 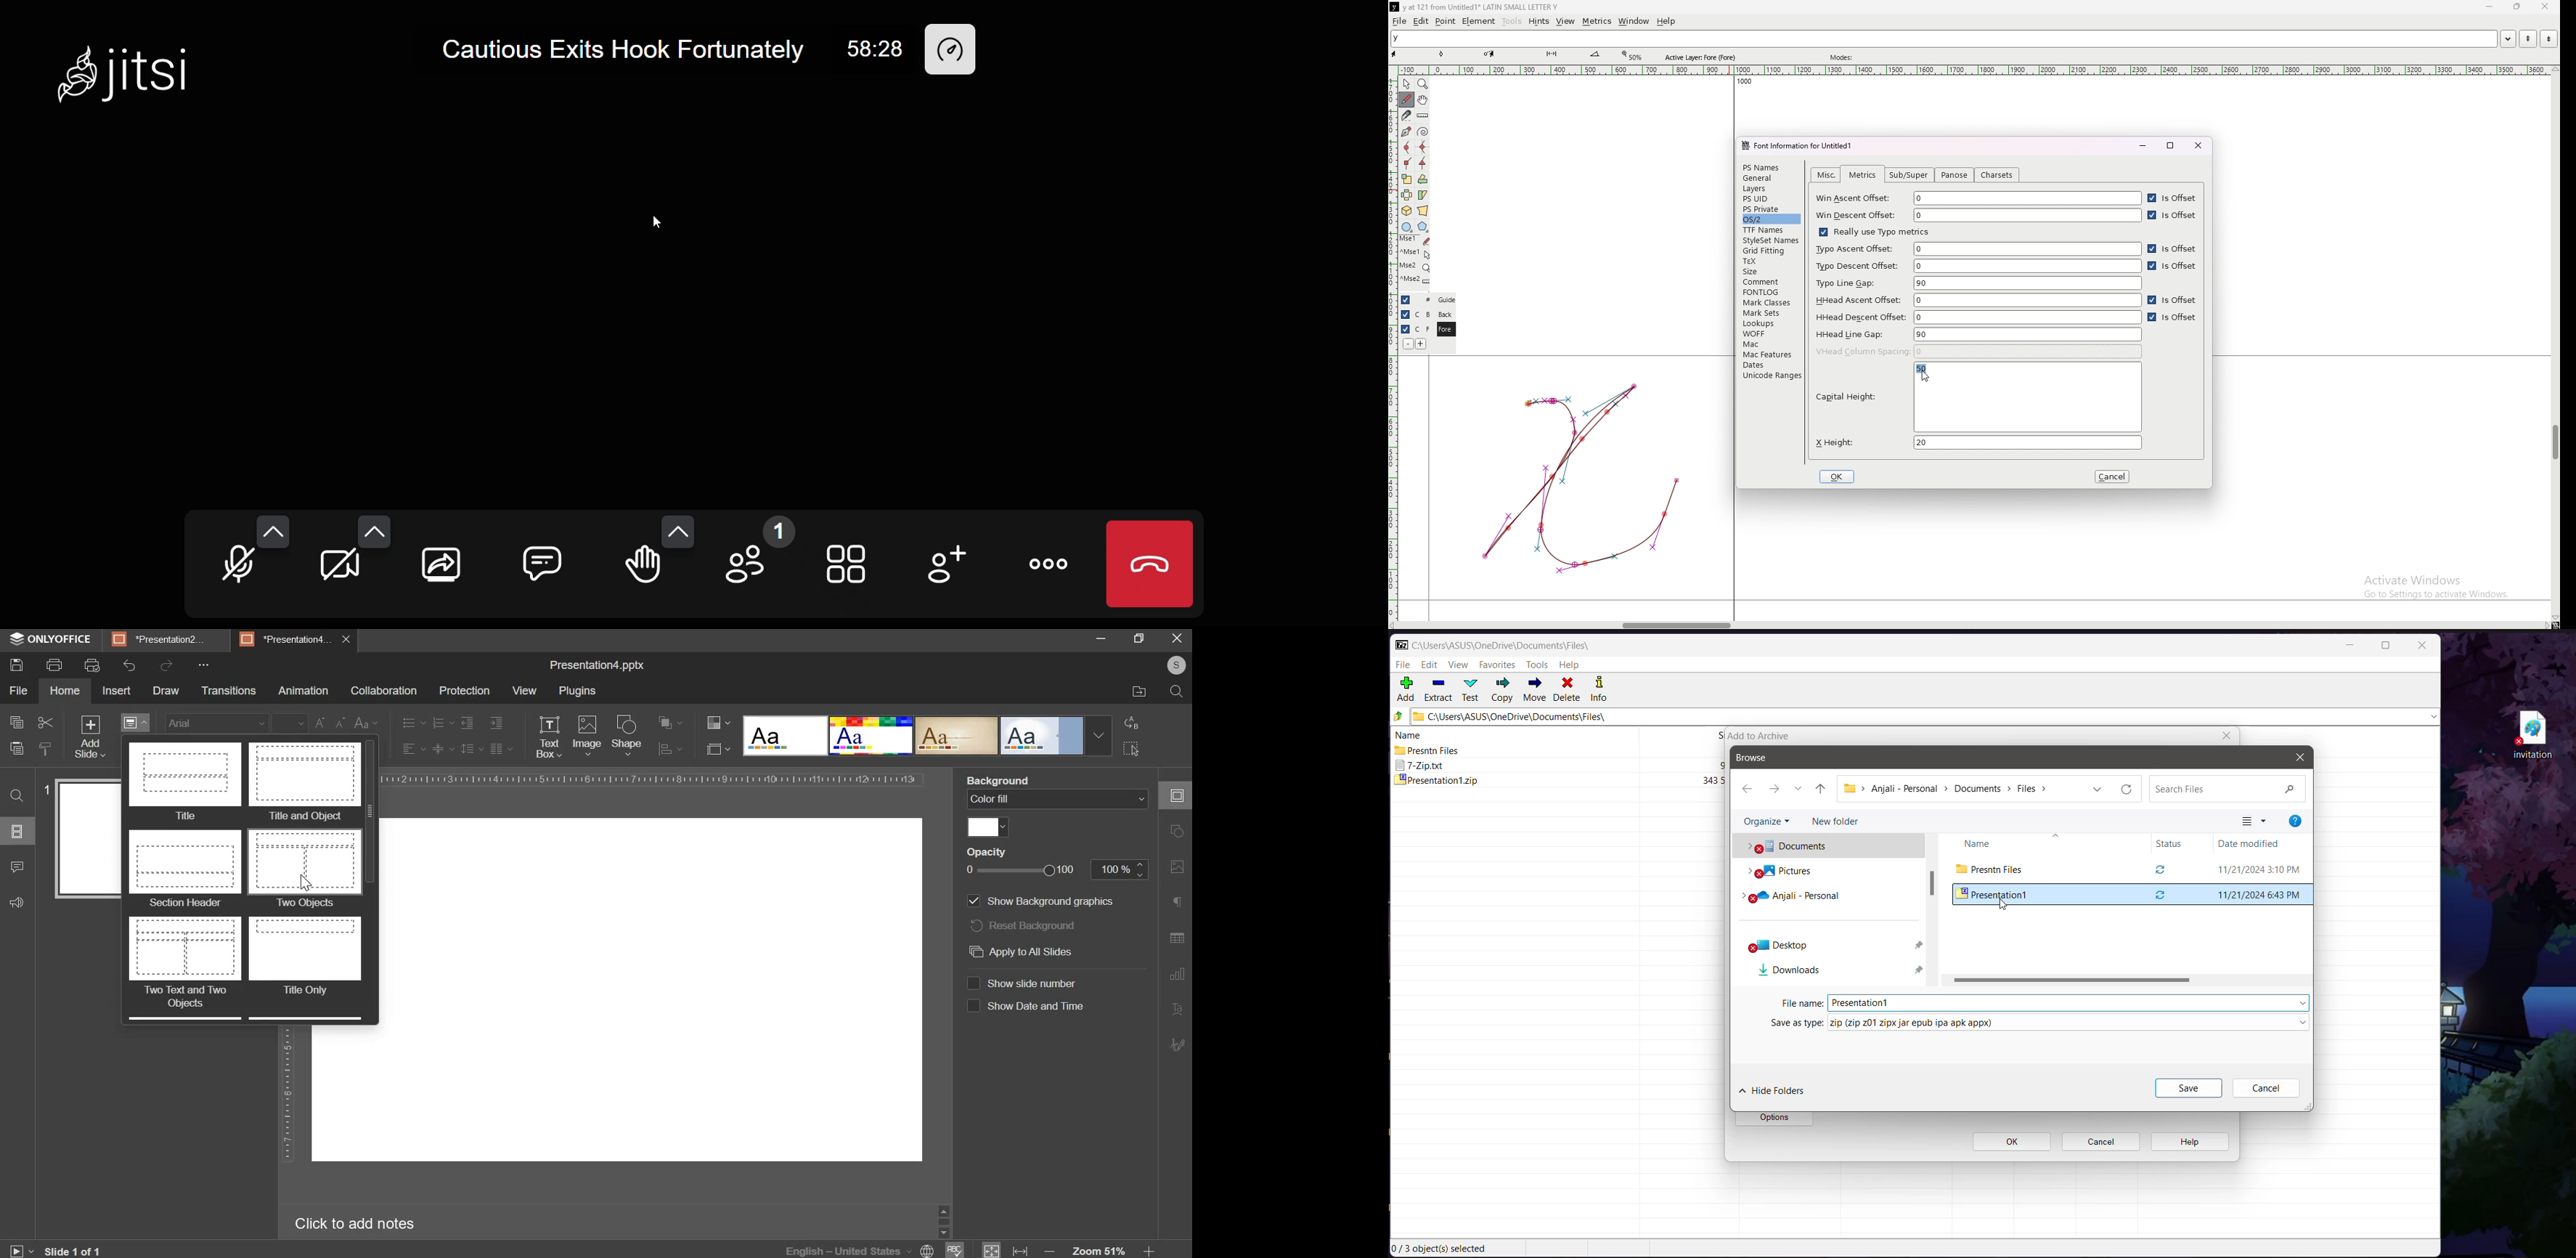 I want to click on bullets, so click(x=414, y=723).